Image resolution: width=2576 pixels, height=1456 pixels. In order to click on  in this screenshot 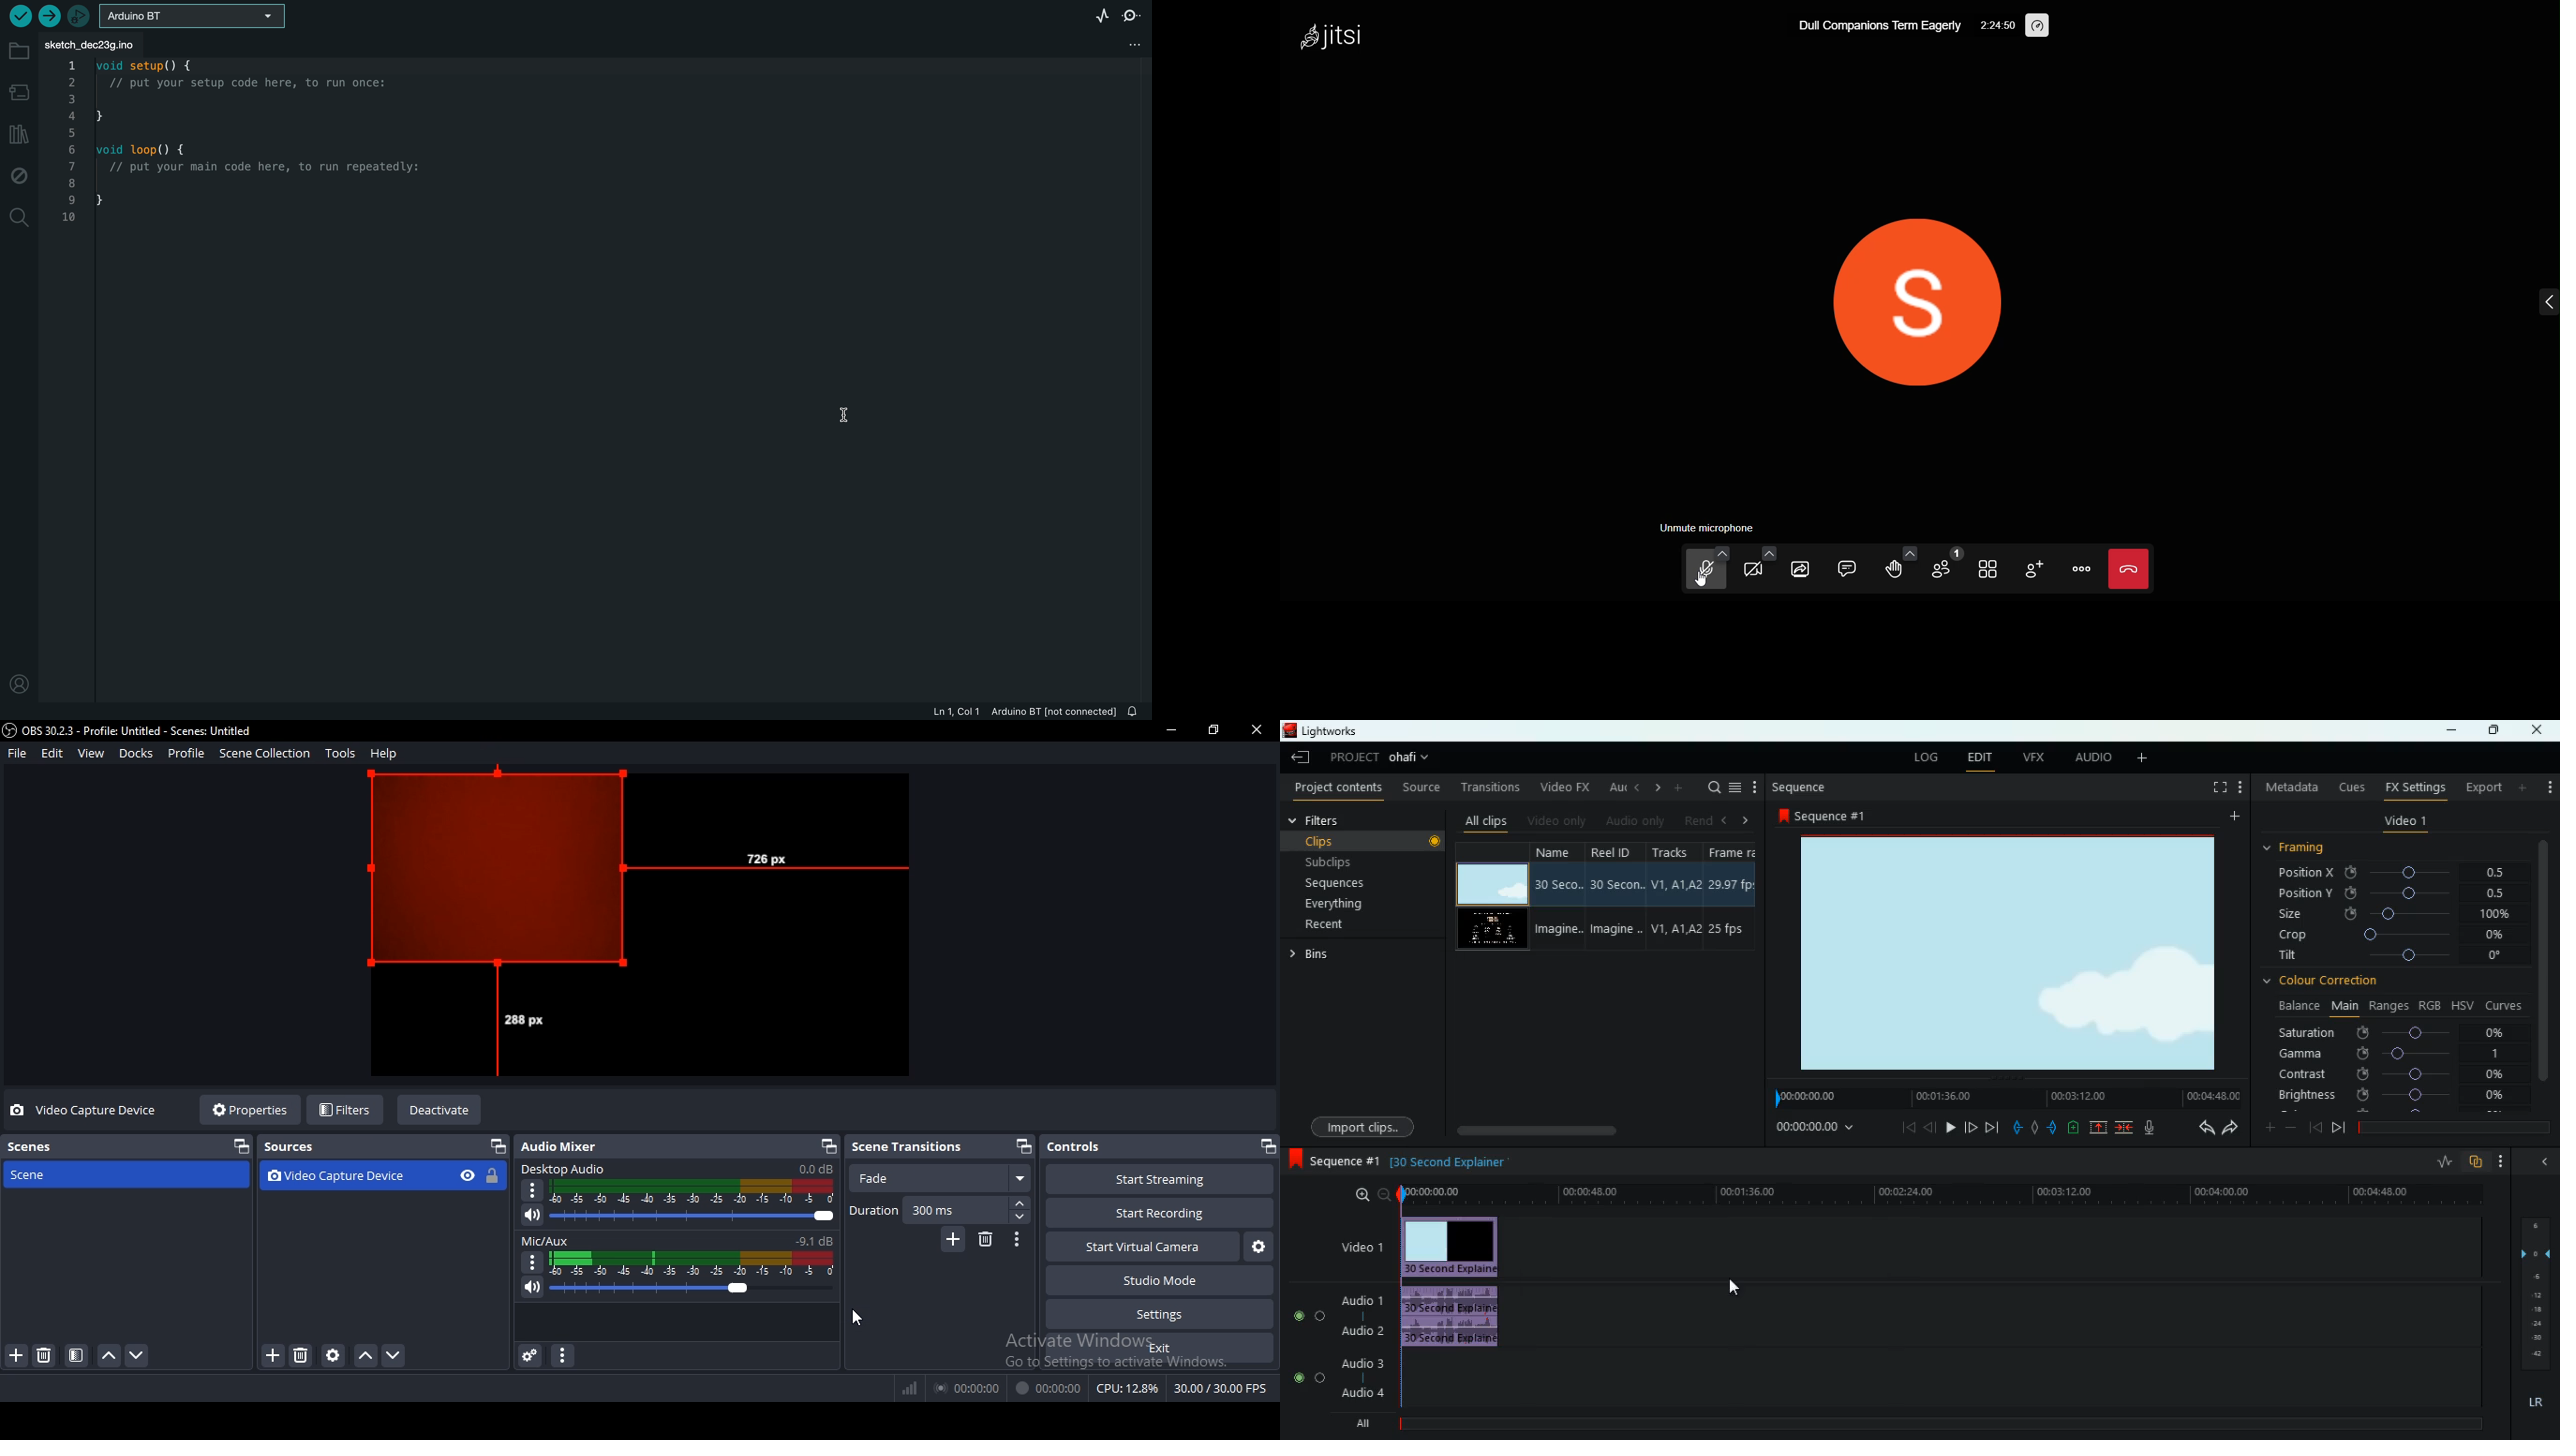, I will do `click(1435, 843)`.